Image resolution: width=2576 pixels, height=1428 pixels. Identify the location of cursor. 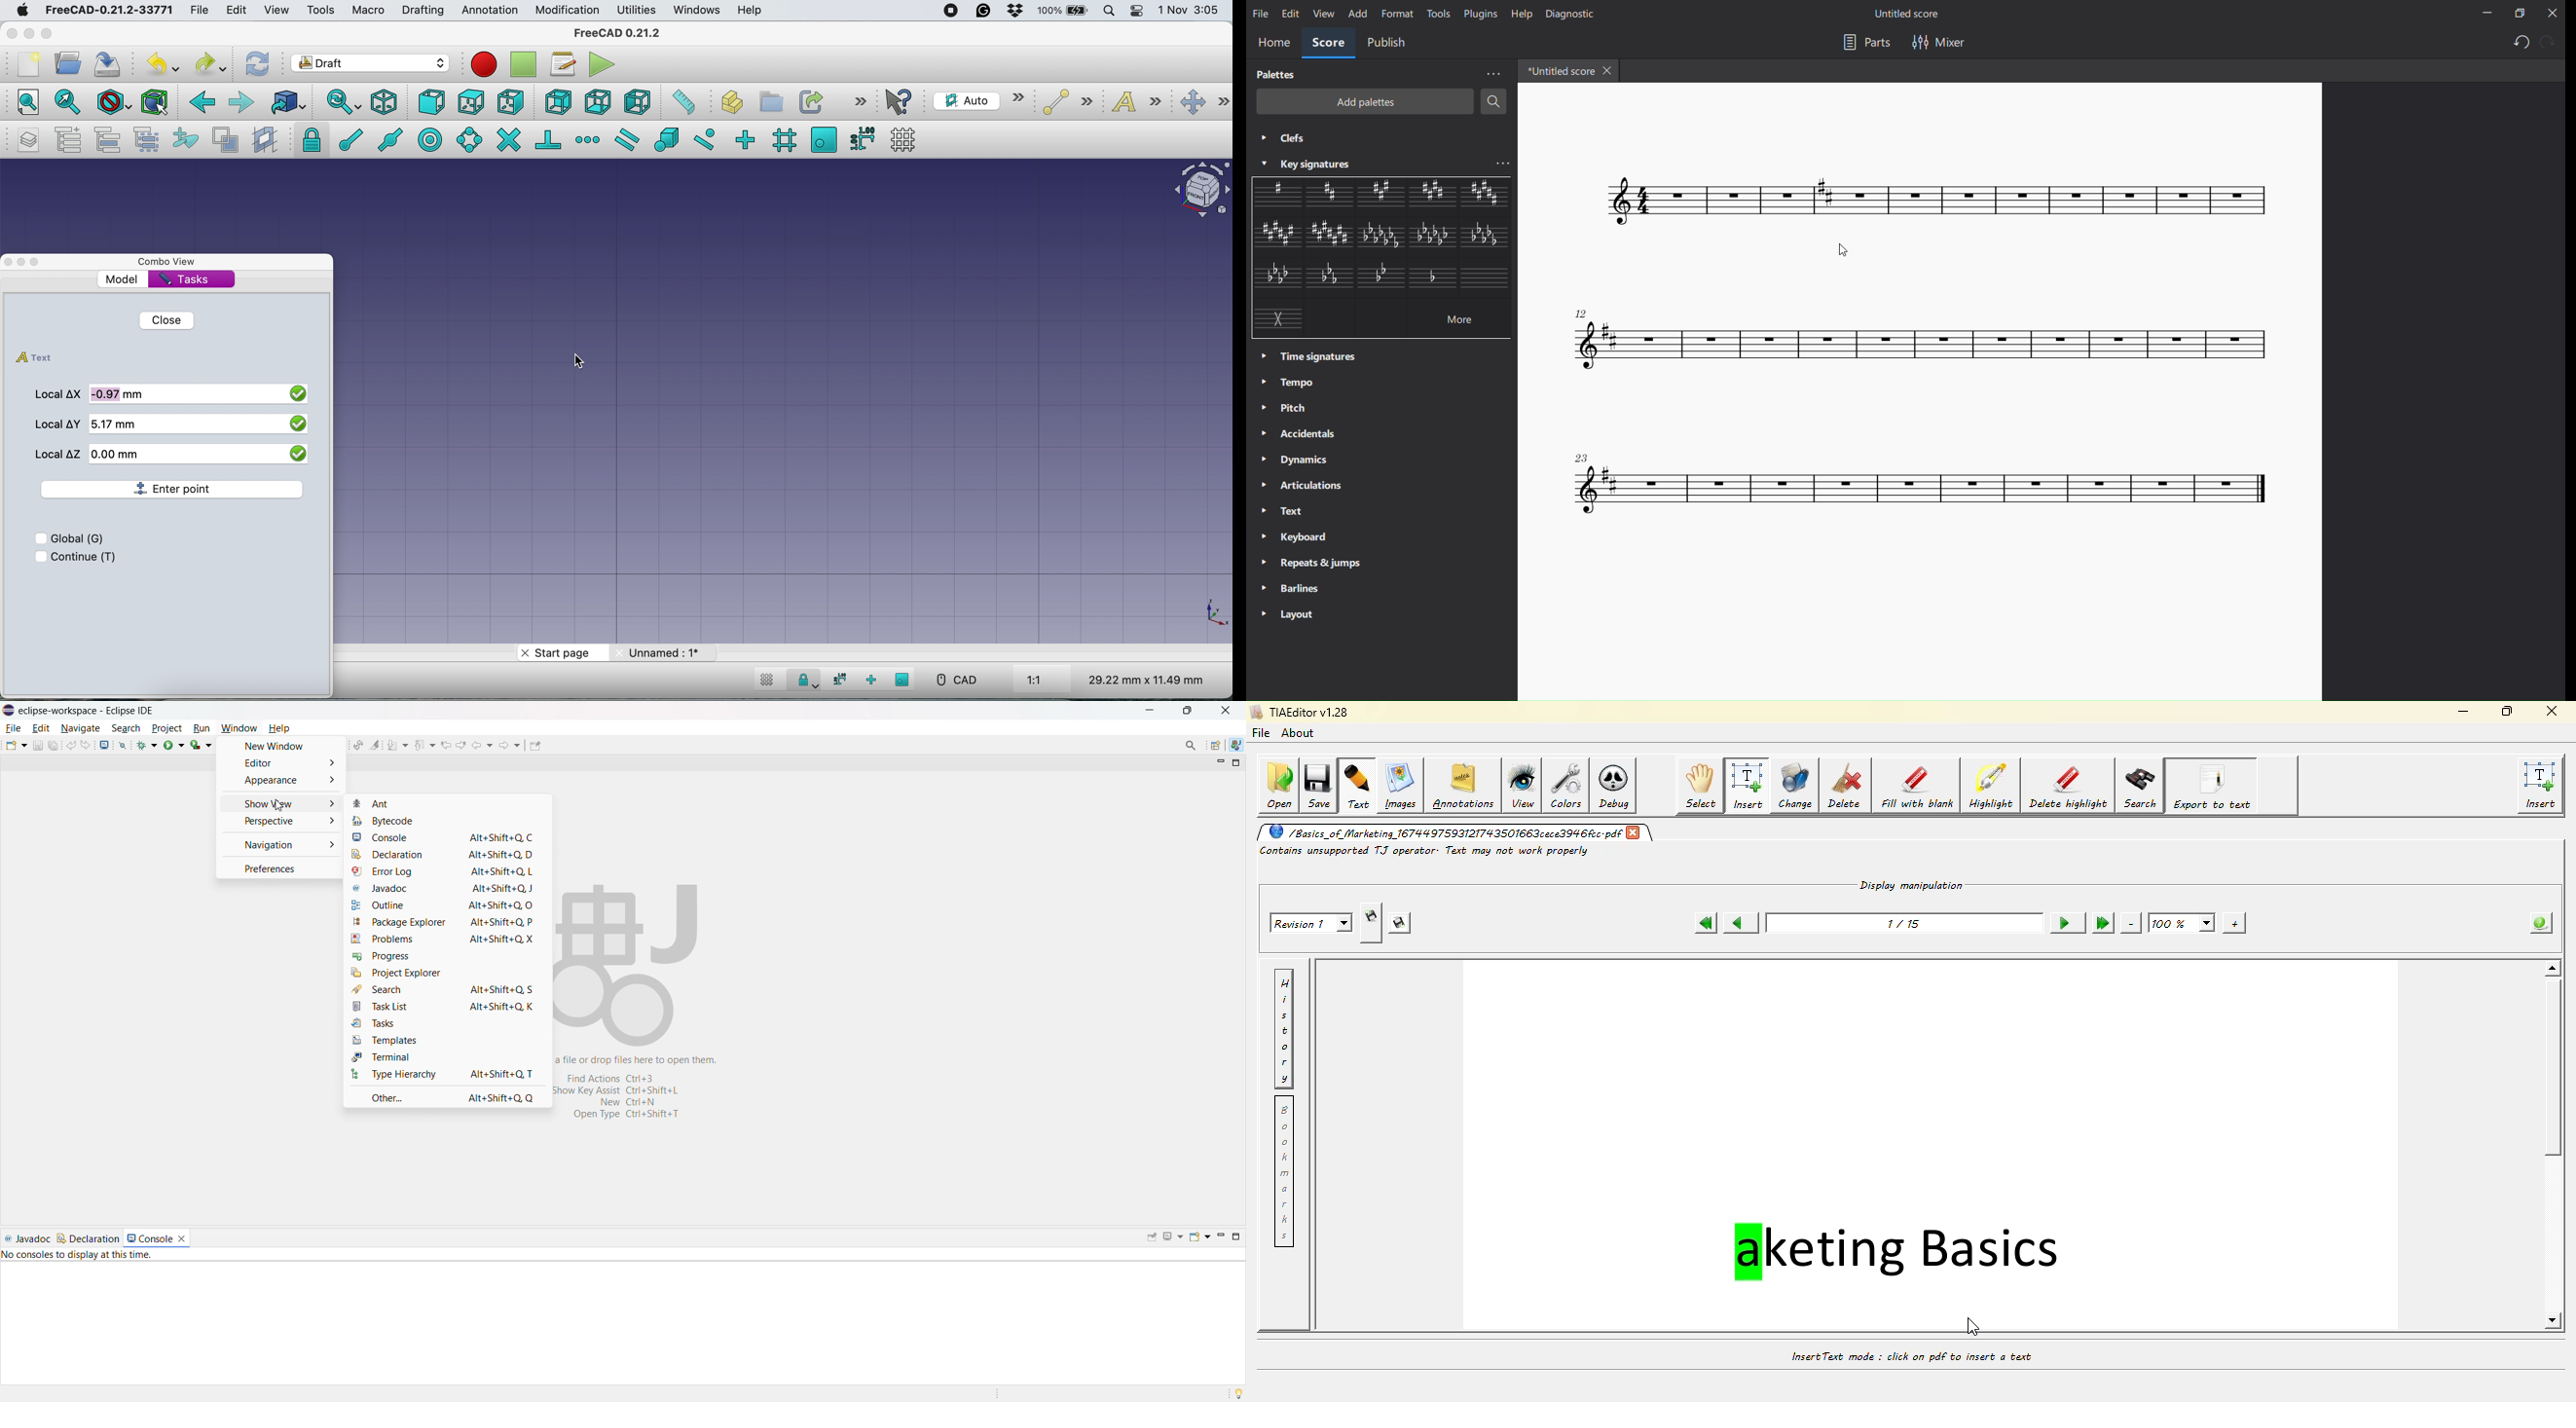
(1843, 248).